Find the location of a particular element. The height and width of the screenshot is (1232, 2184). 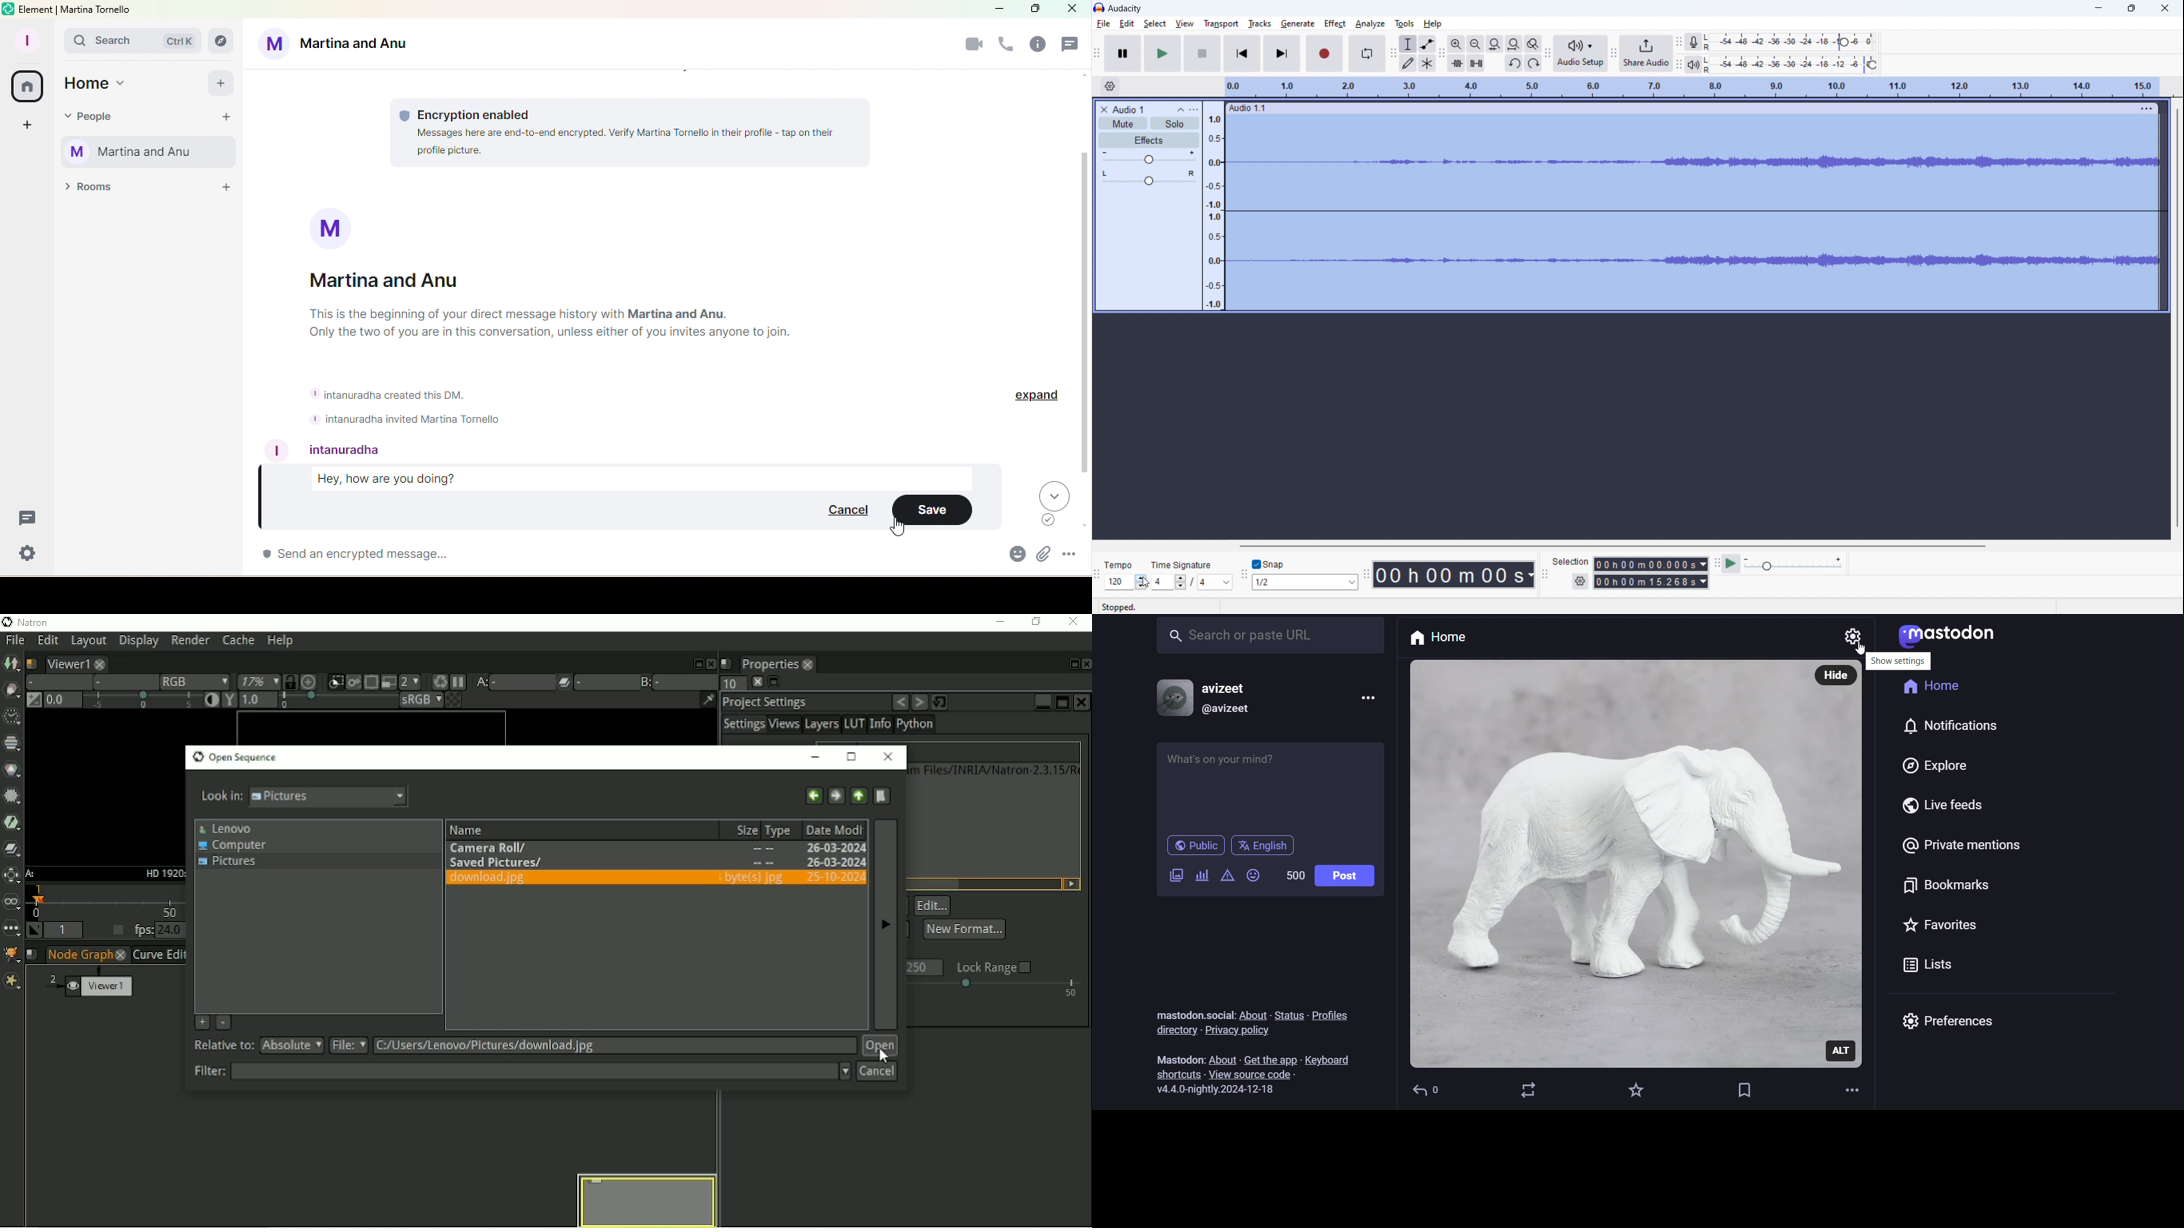

trim audio outside selection is located at coordinates (1456, 63).